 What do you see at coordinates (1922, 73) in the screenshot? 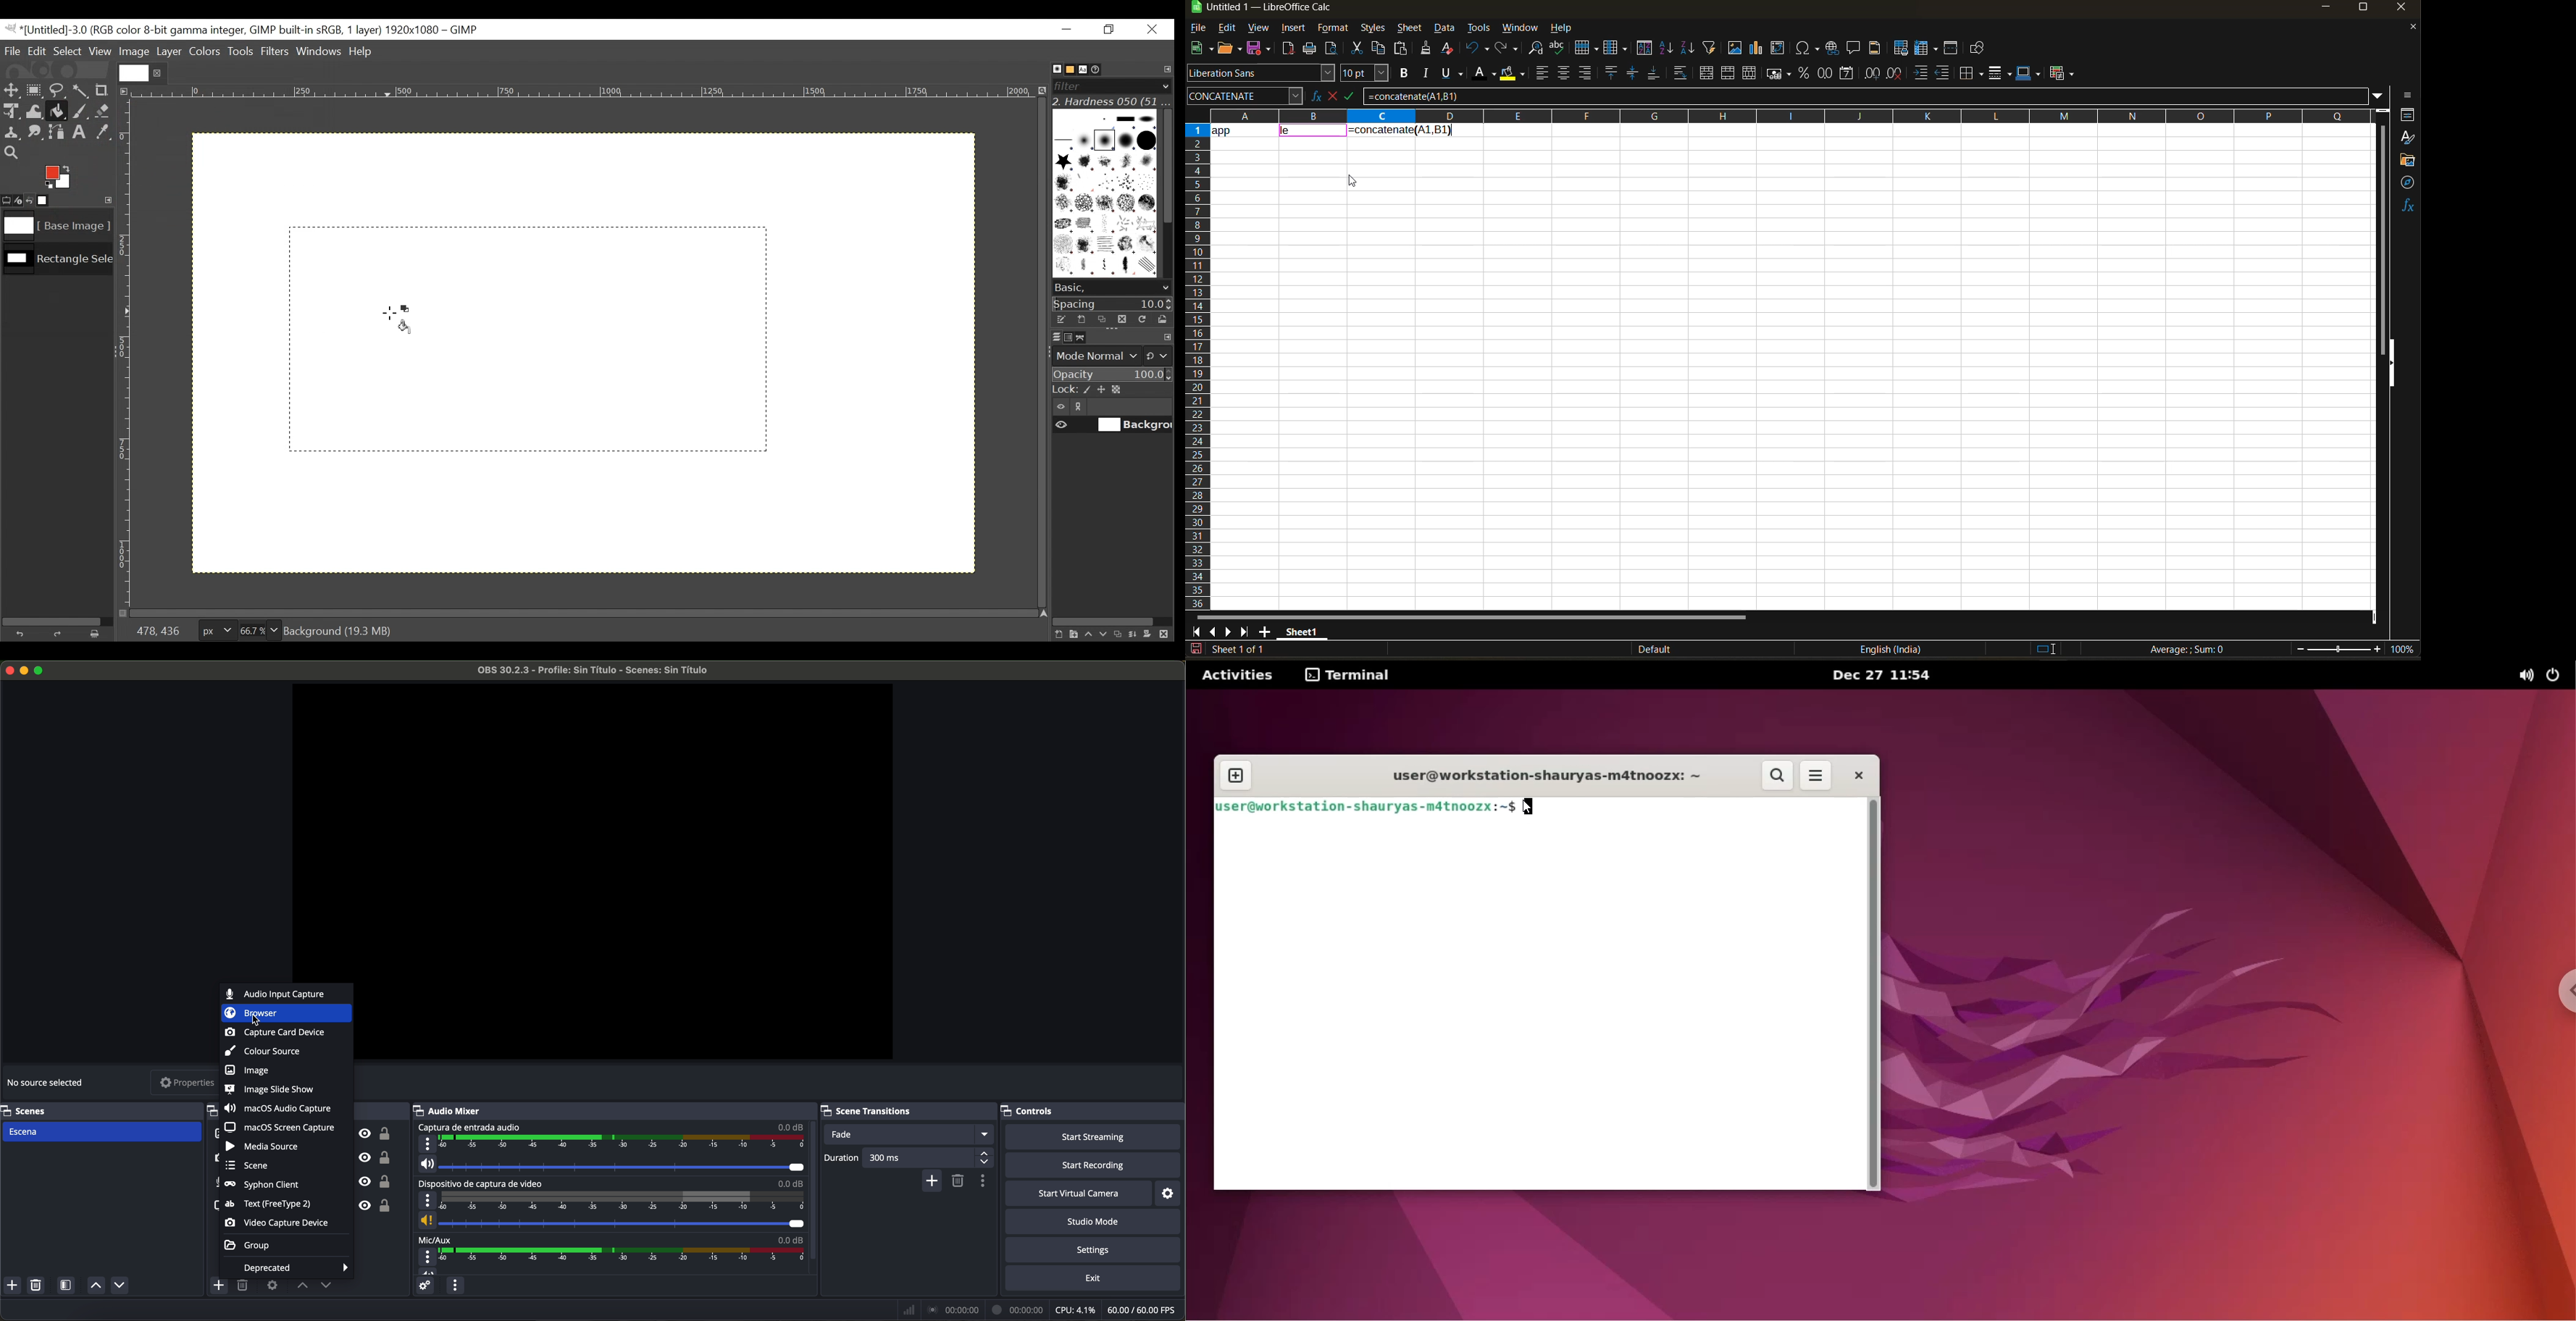
I see `increase indent` at bounding box center [1922, 73].